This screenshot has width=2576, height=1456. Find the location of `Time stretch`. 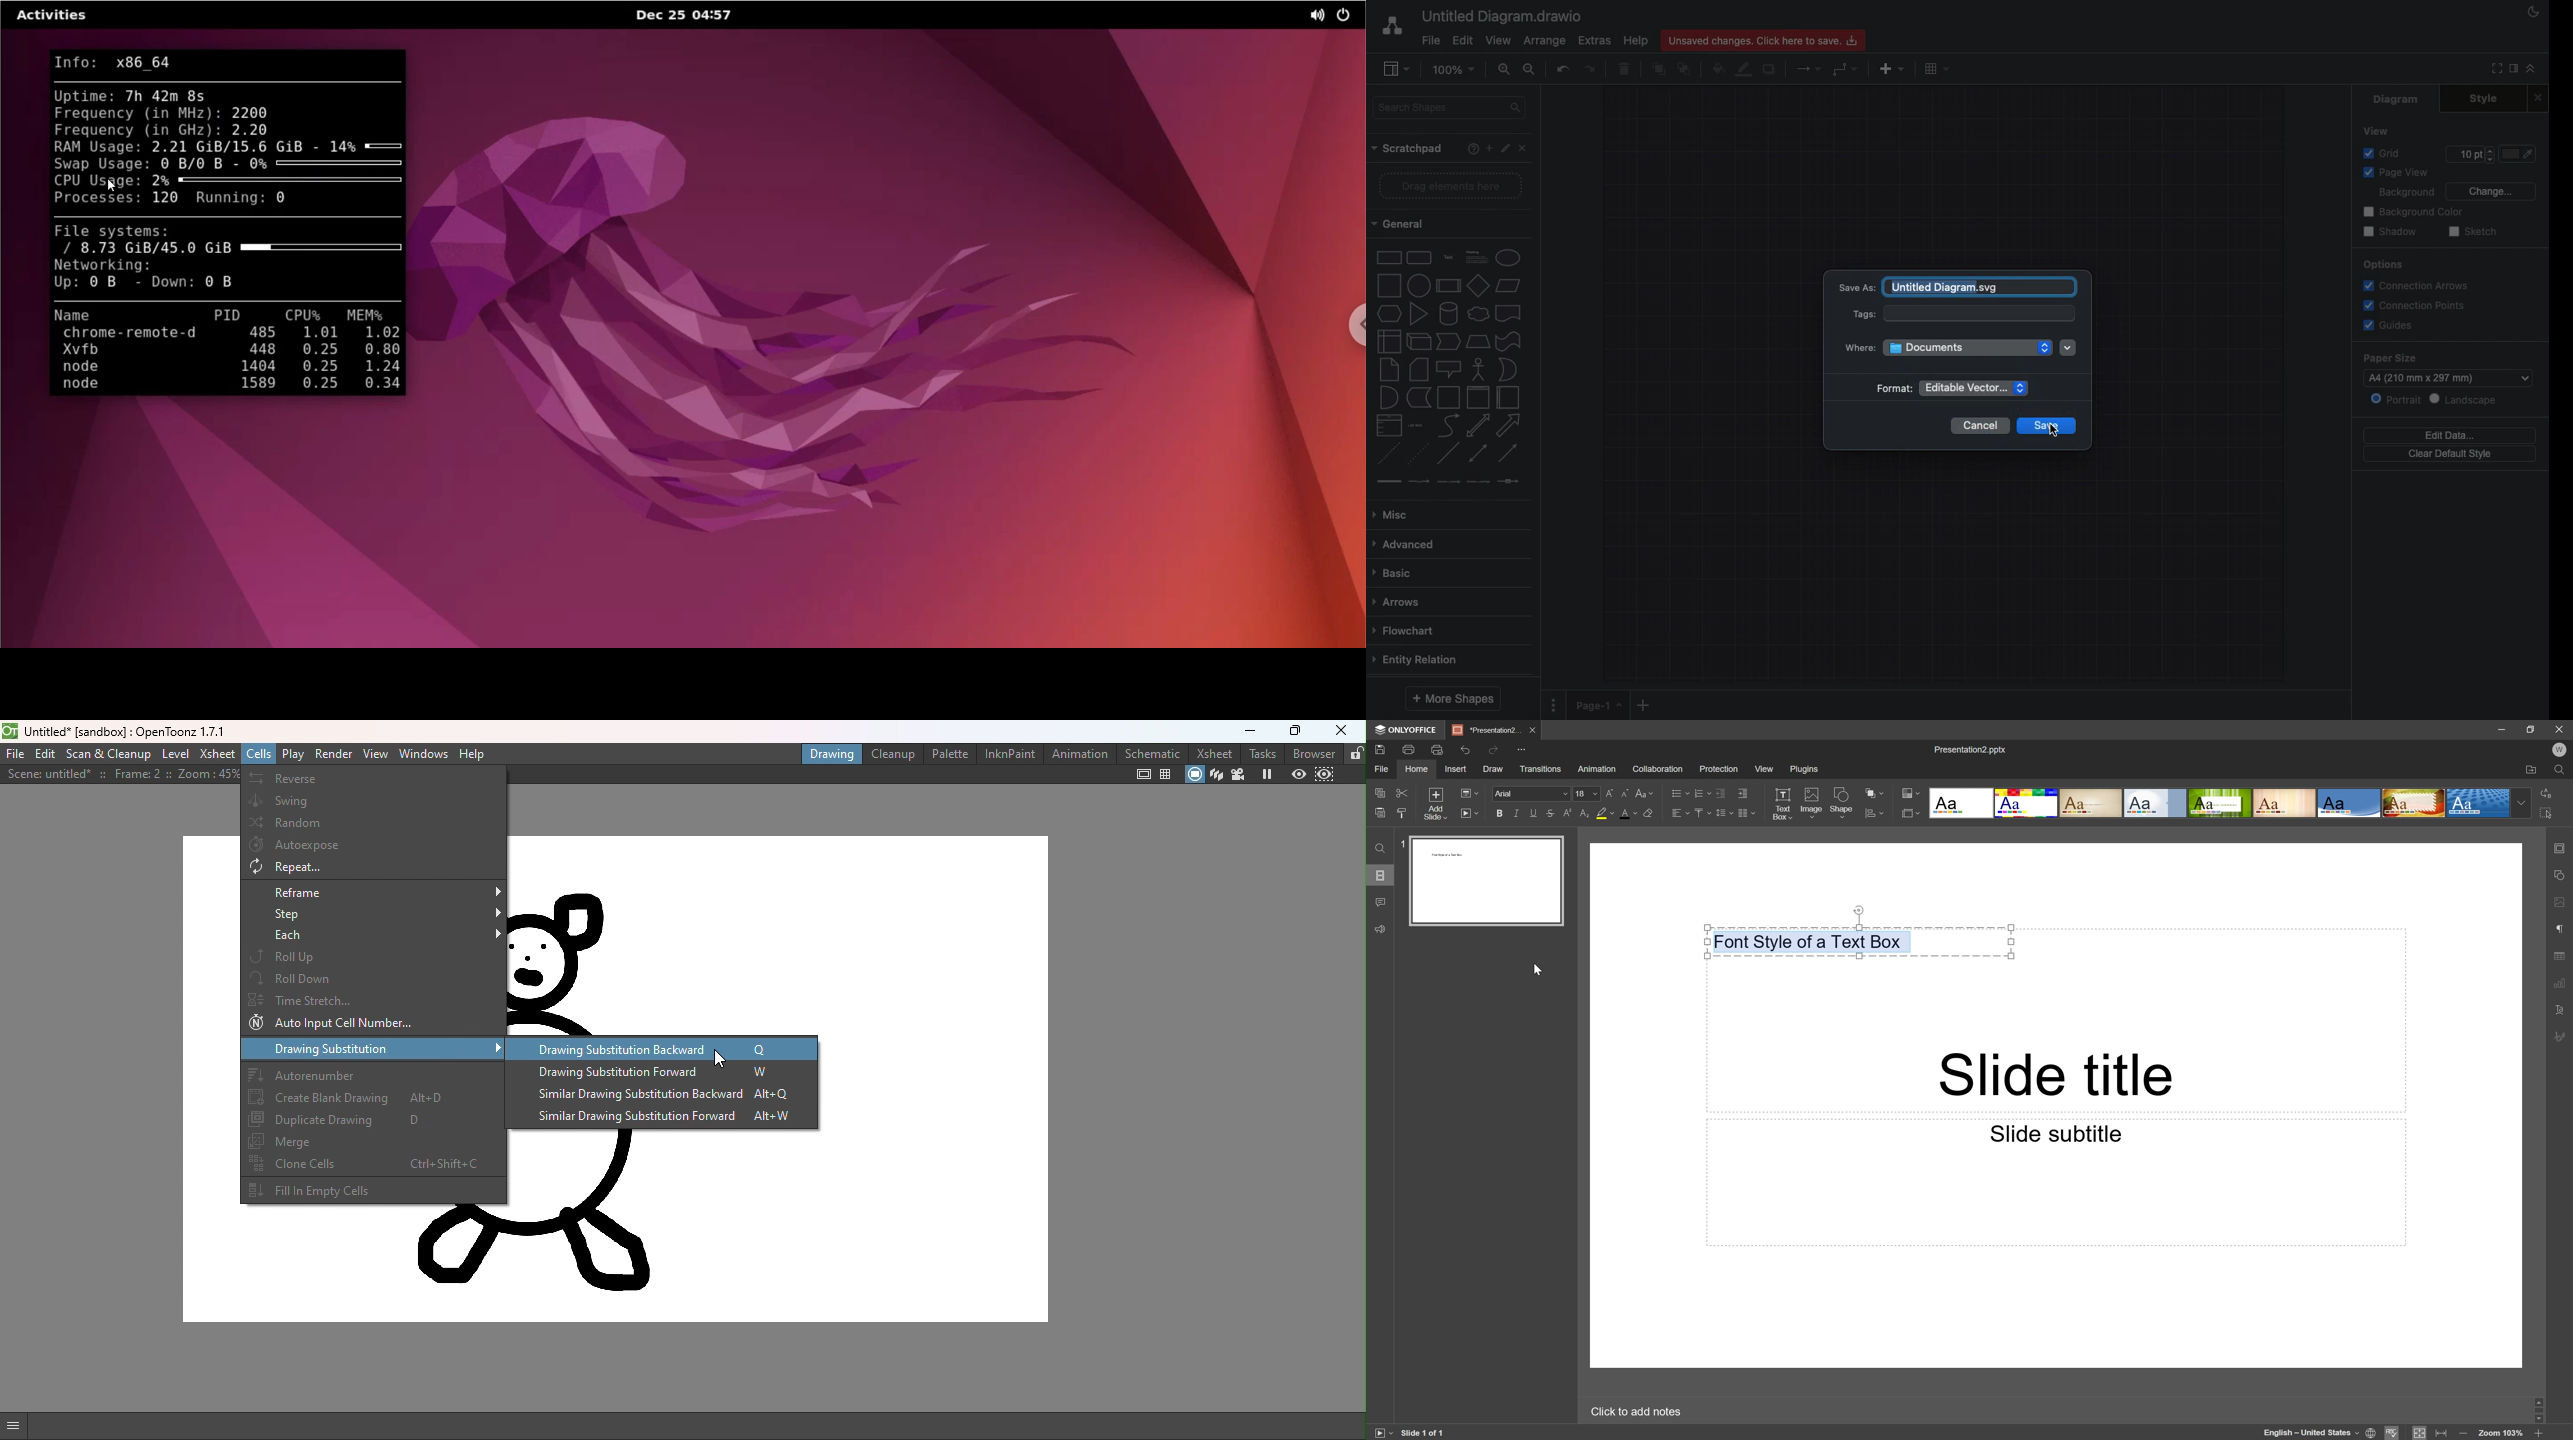

Time stretch is located at coordinates (374, 999).